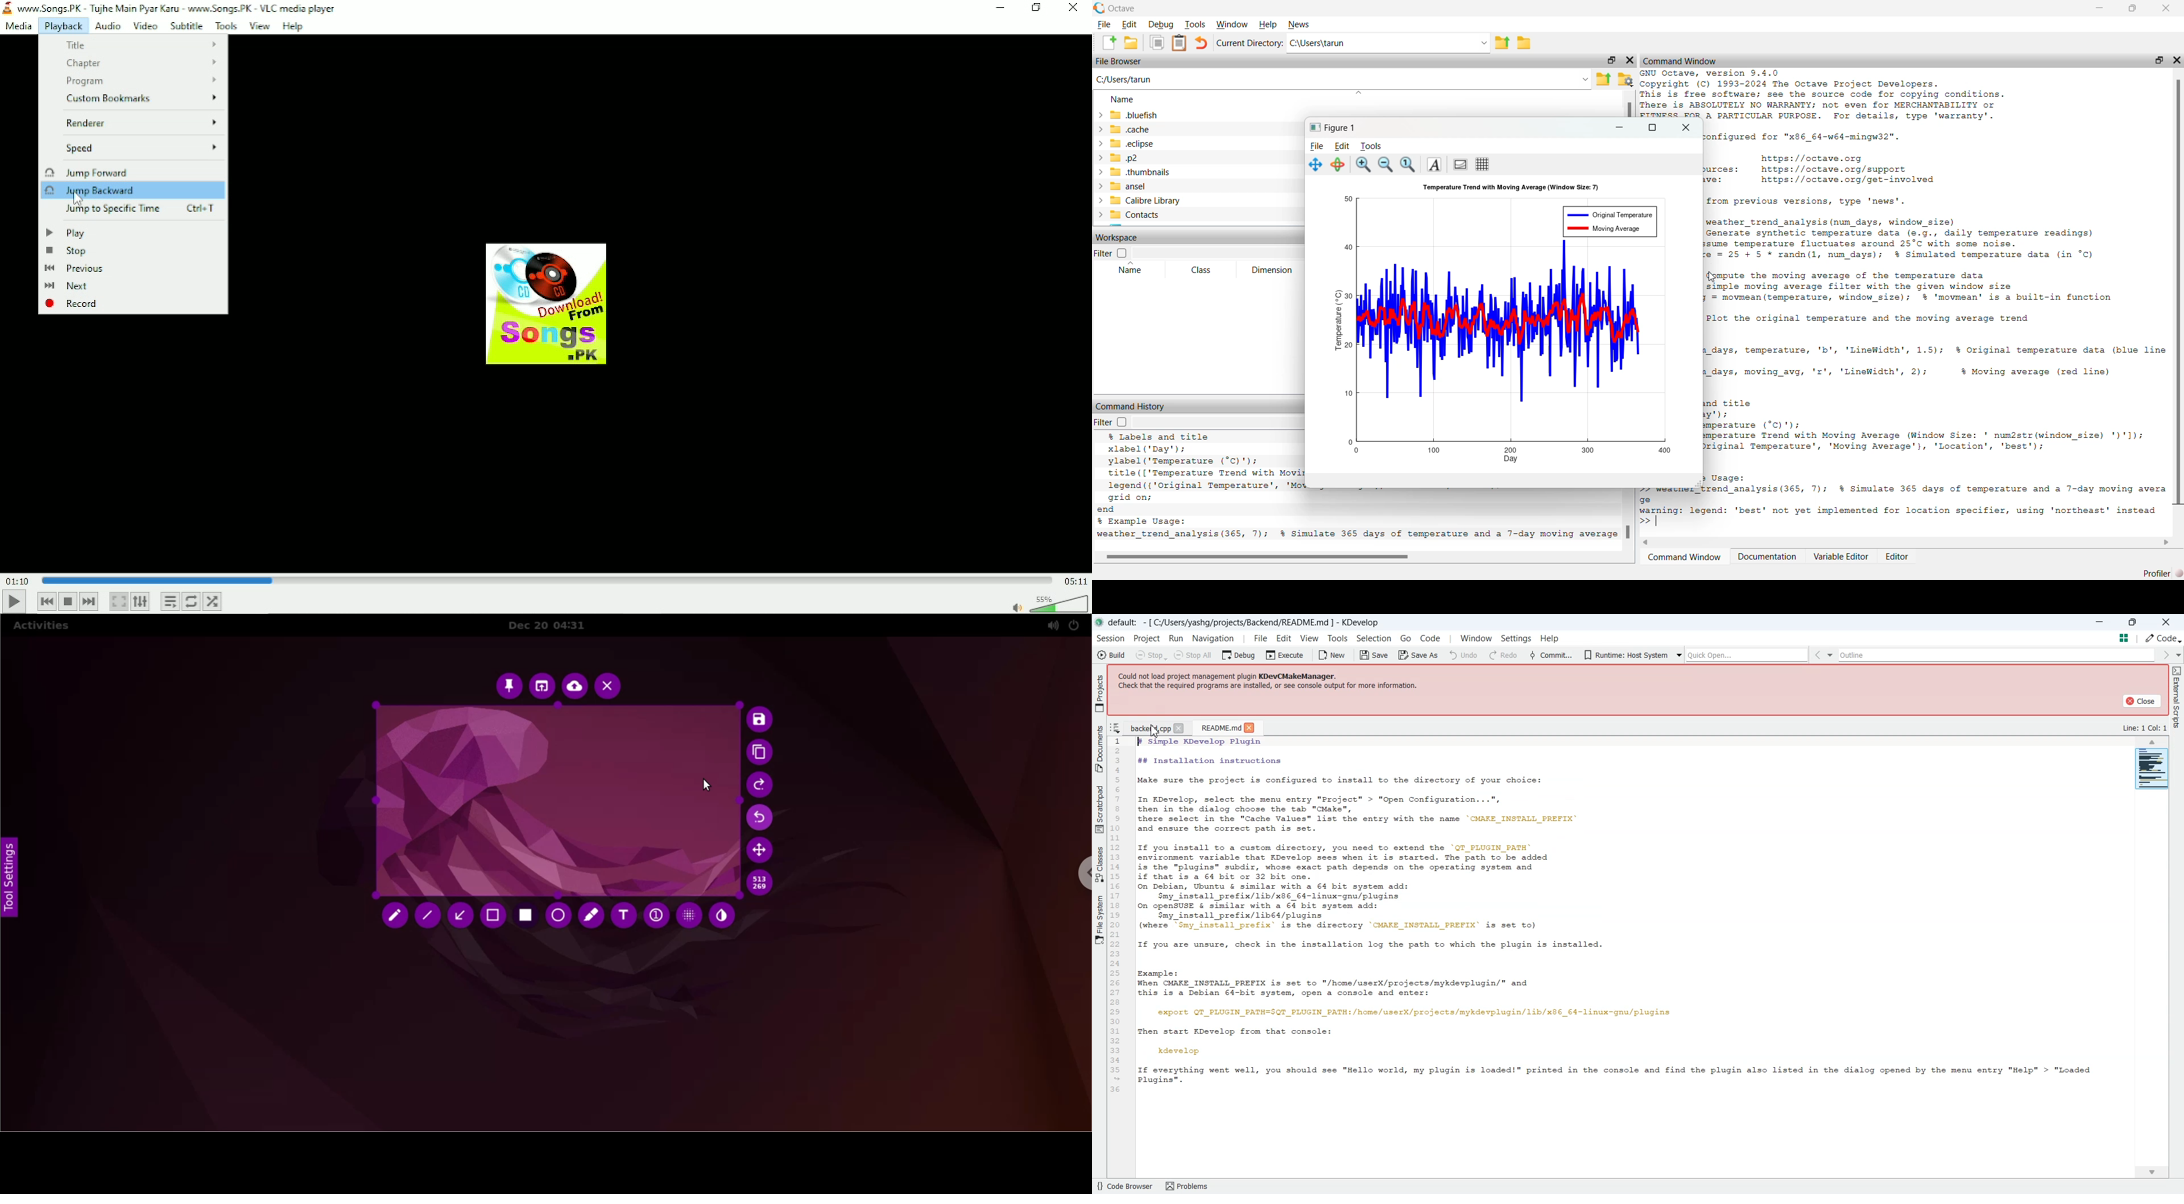 Image resolution: width=2184 pixels, height=1204 pixels. I want to click on C:/users/tarun, so click(1341, 83).